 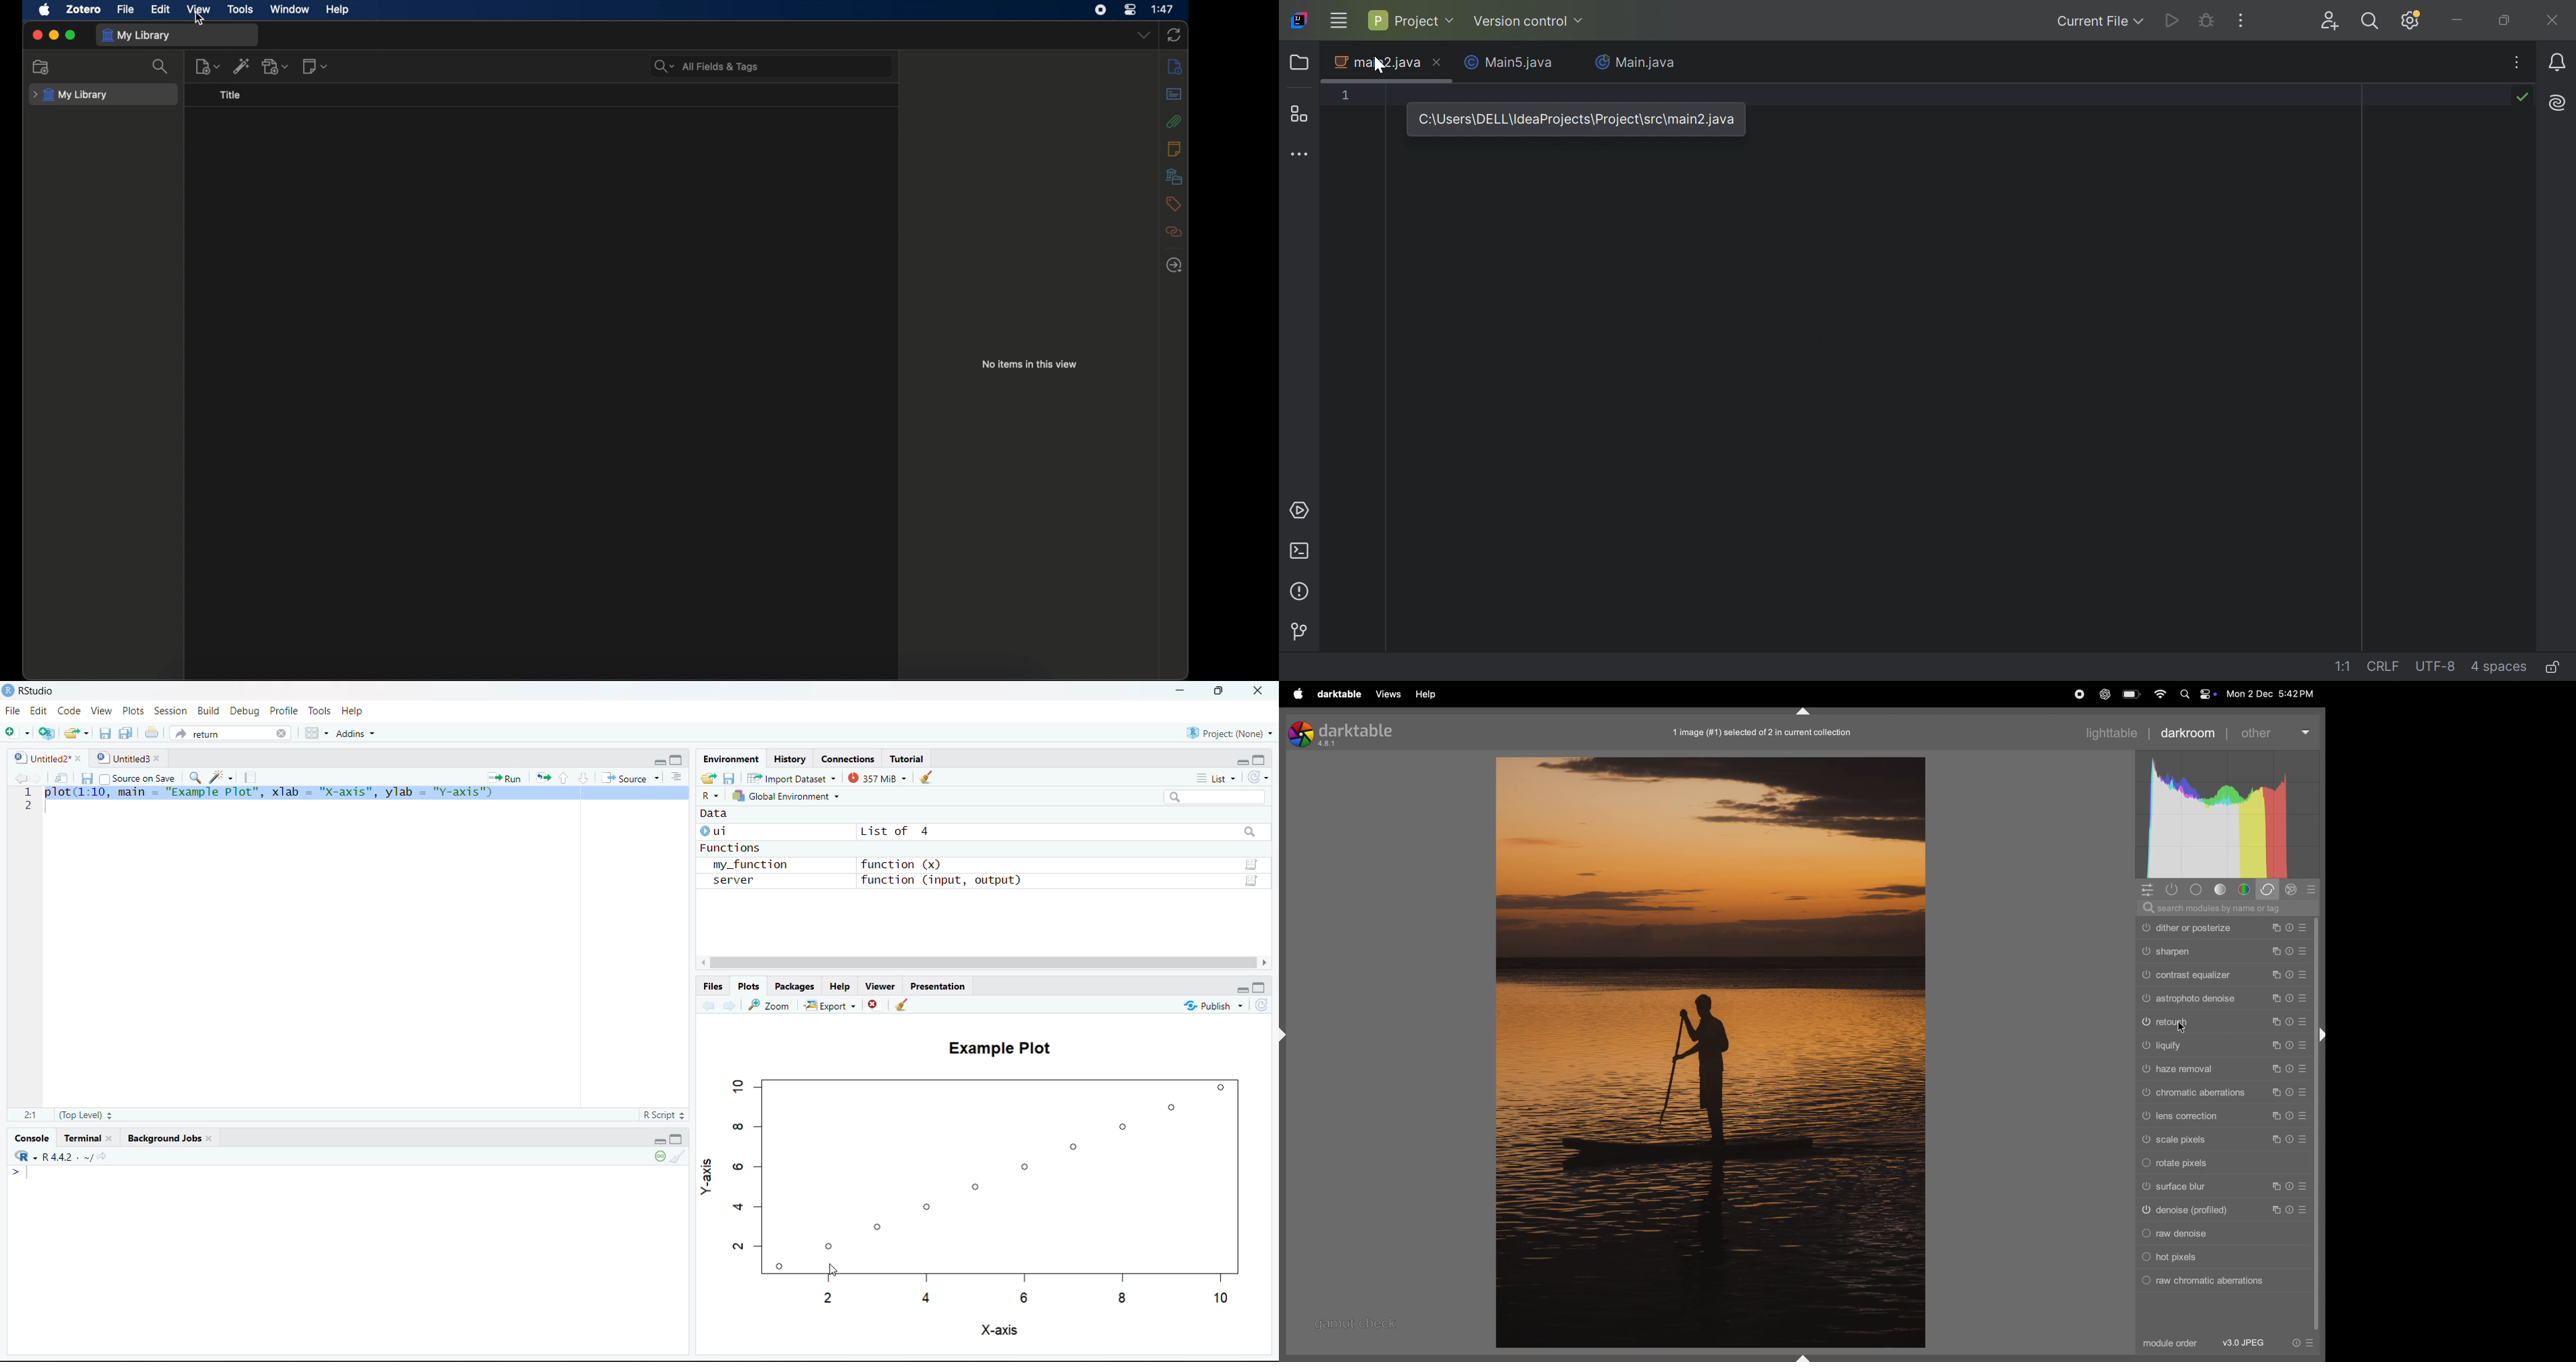 I want to click on Packages, so click(x=797, y=986).